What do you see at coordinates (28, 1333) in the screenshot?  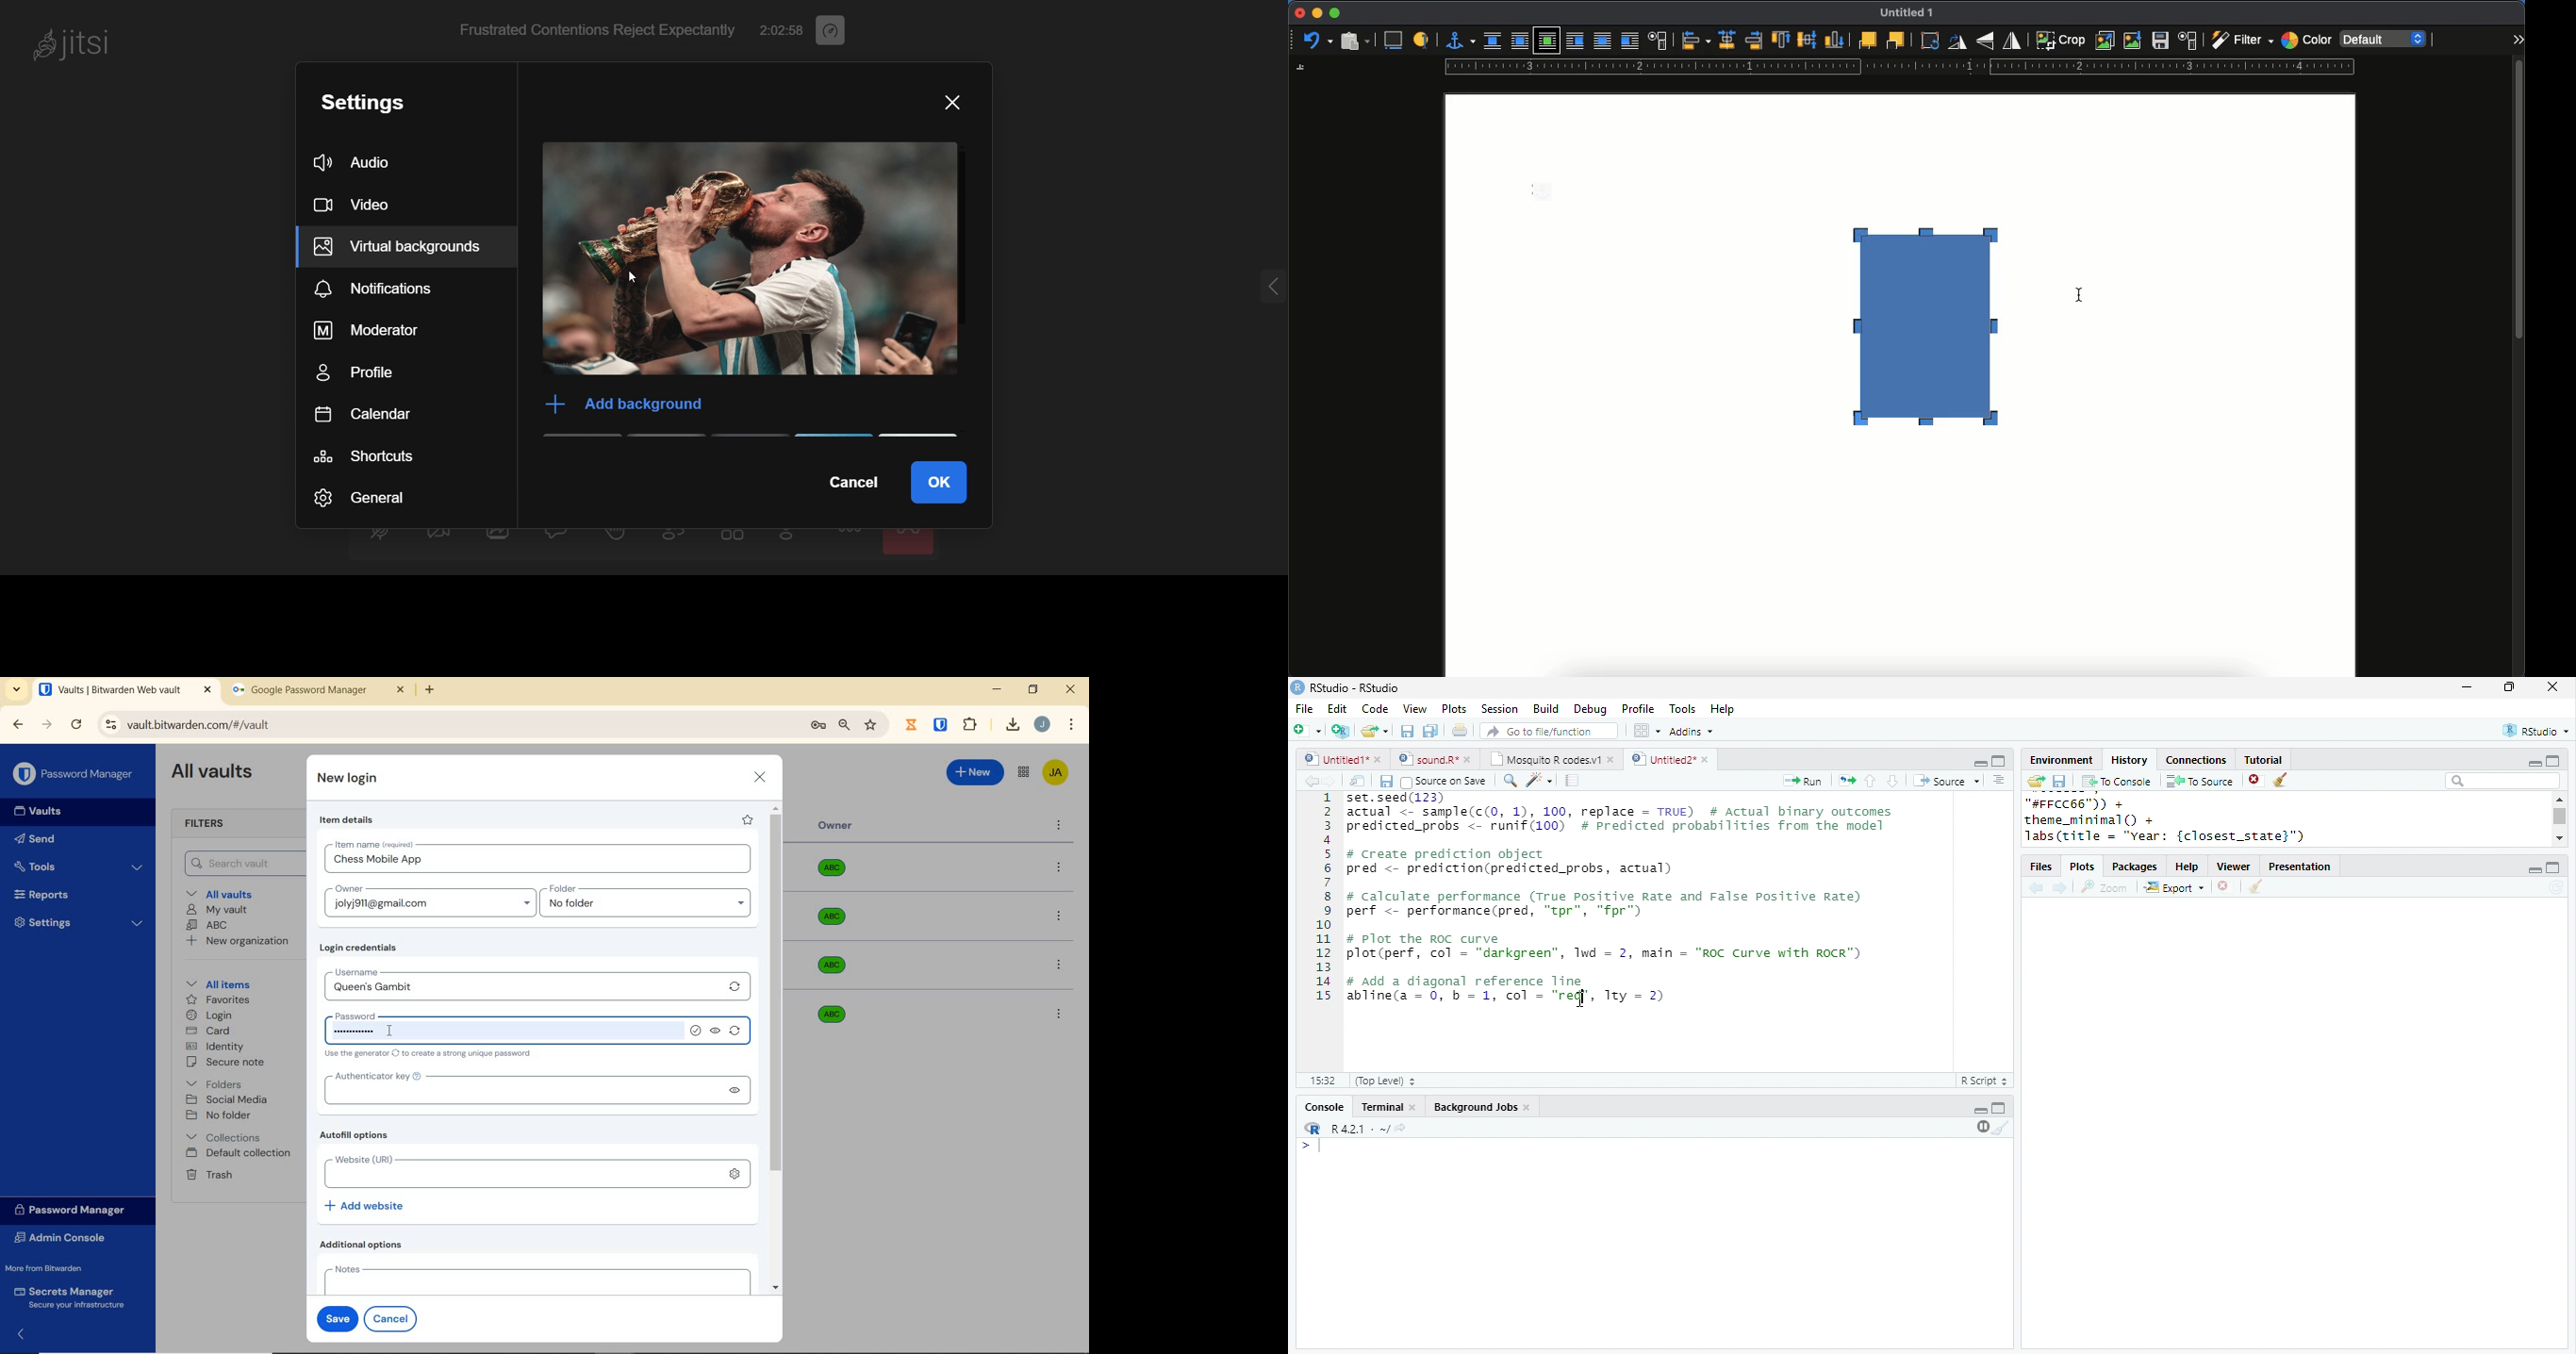 I see `close side bar` at bounding box center [28, 1333].